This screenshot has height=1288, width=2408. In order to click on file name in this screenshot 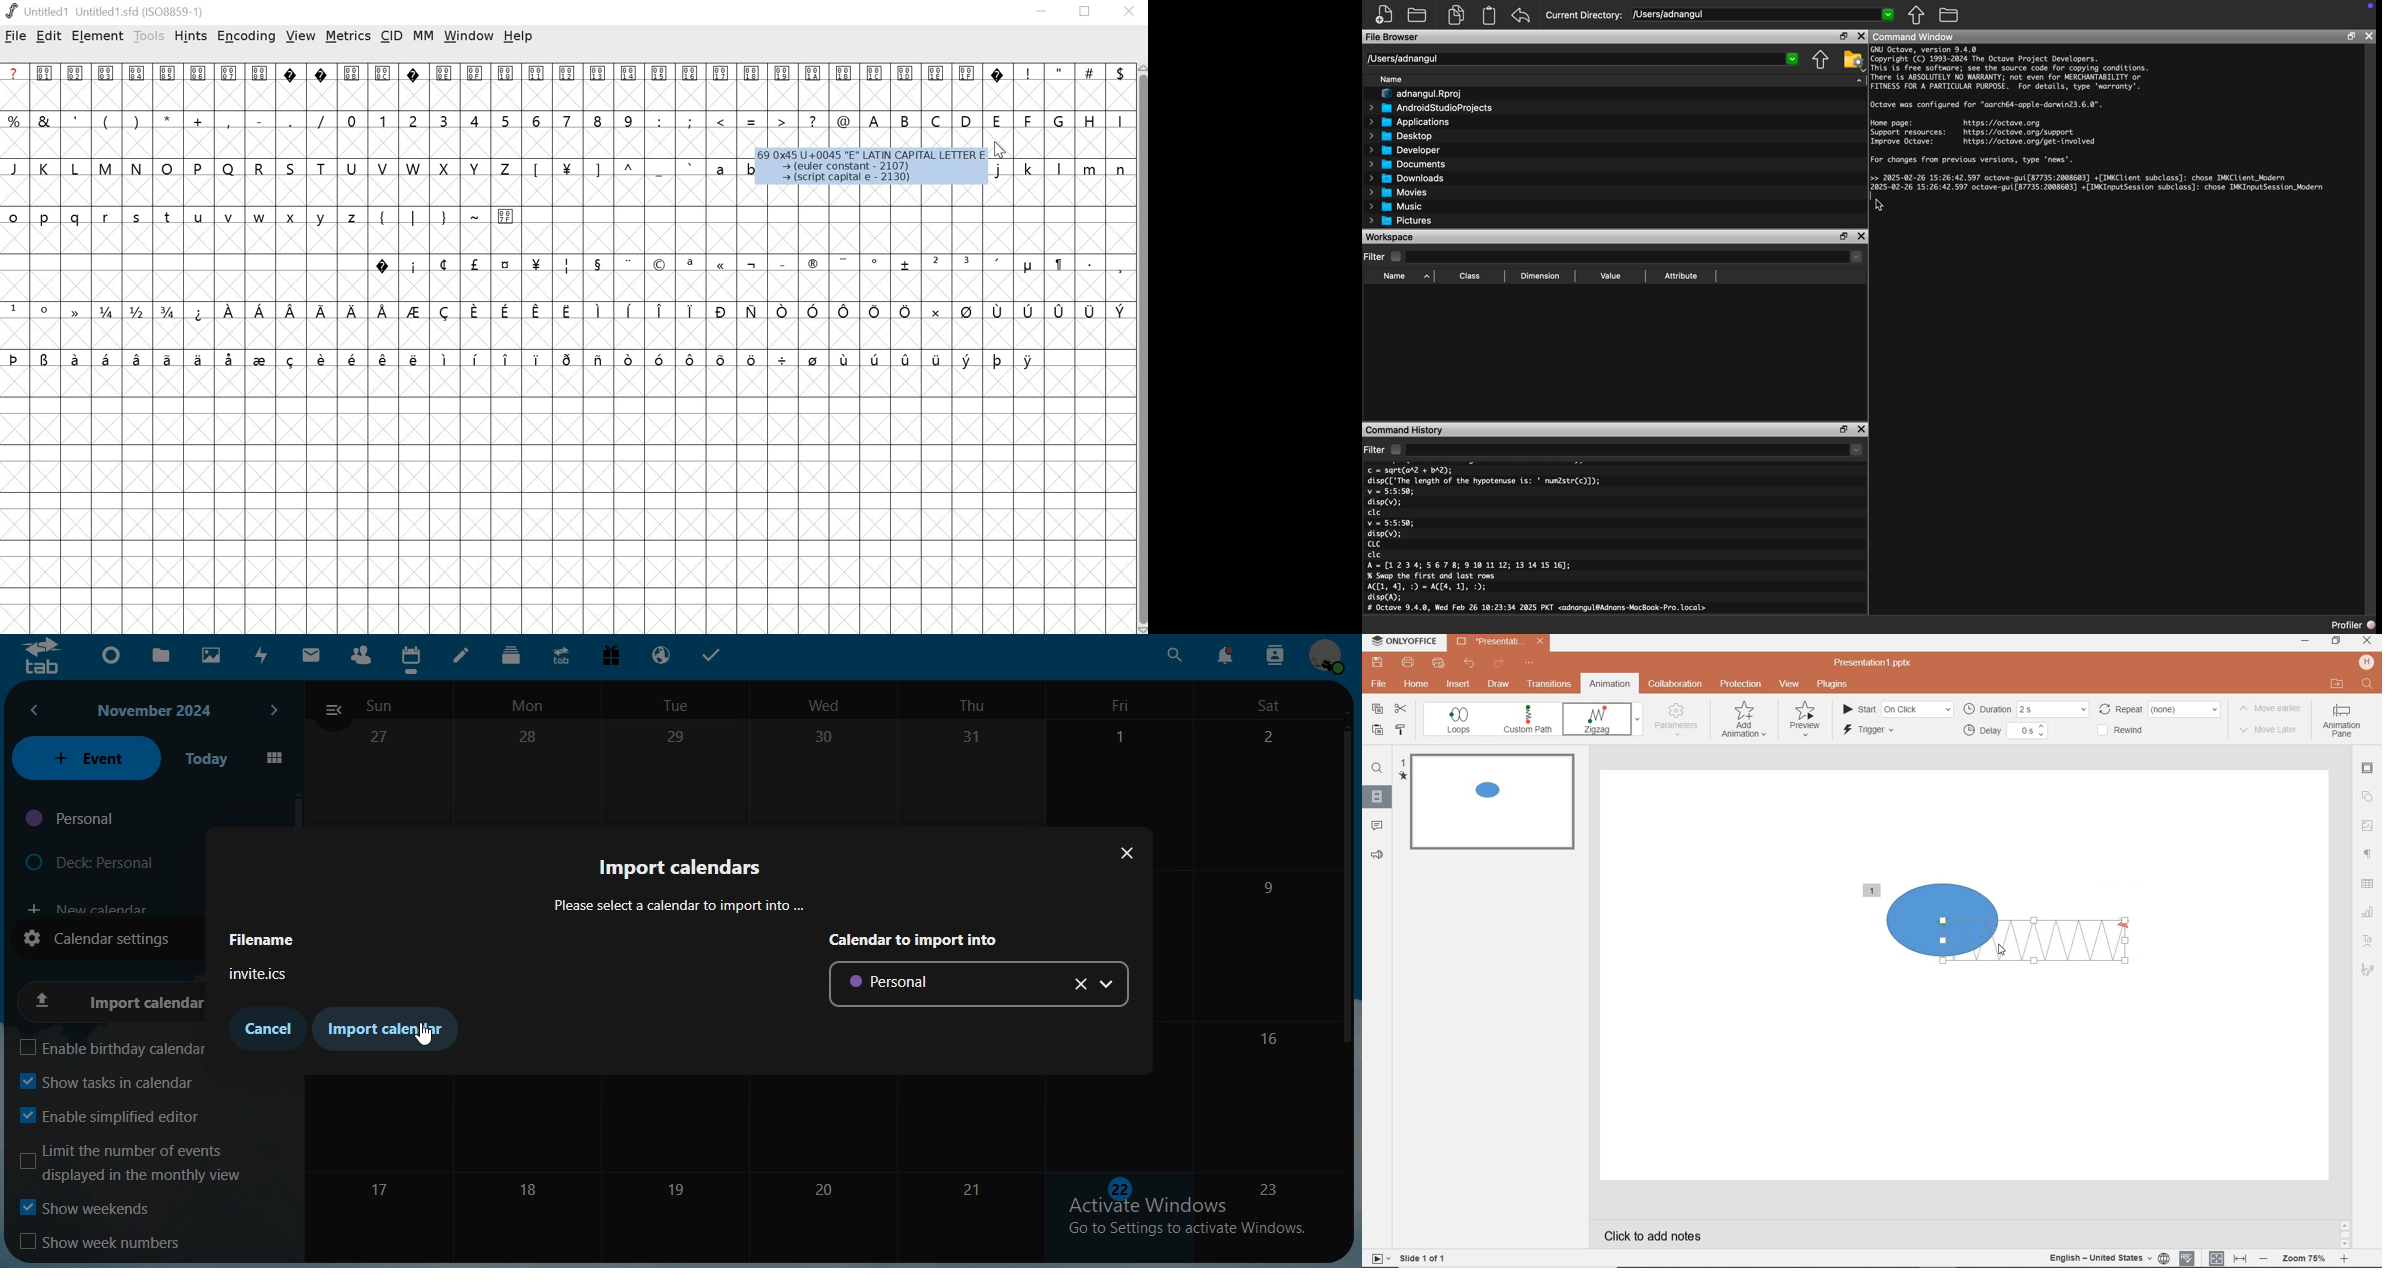, I will do `click(1500, 643)`.